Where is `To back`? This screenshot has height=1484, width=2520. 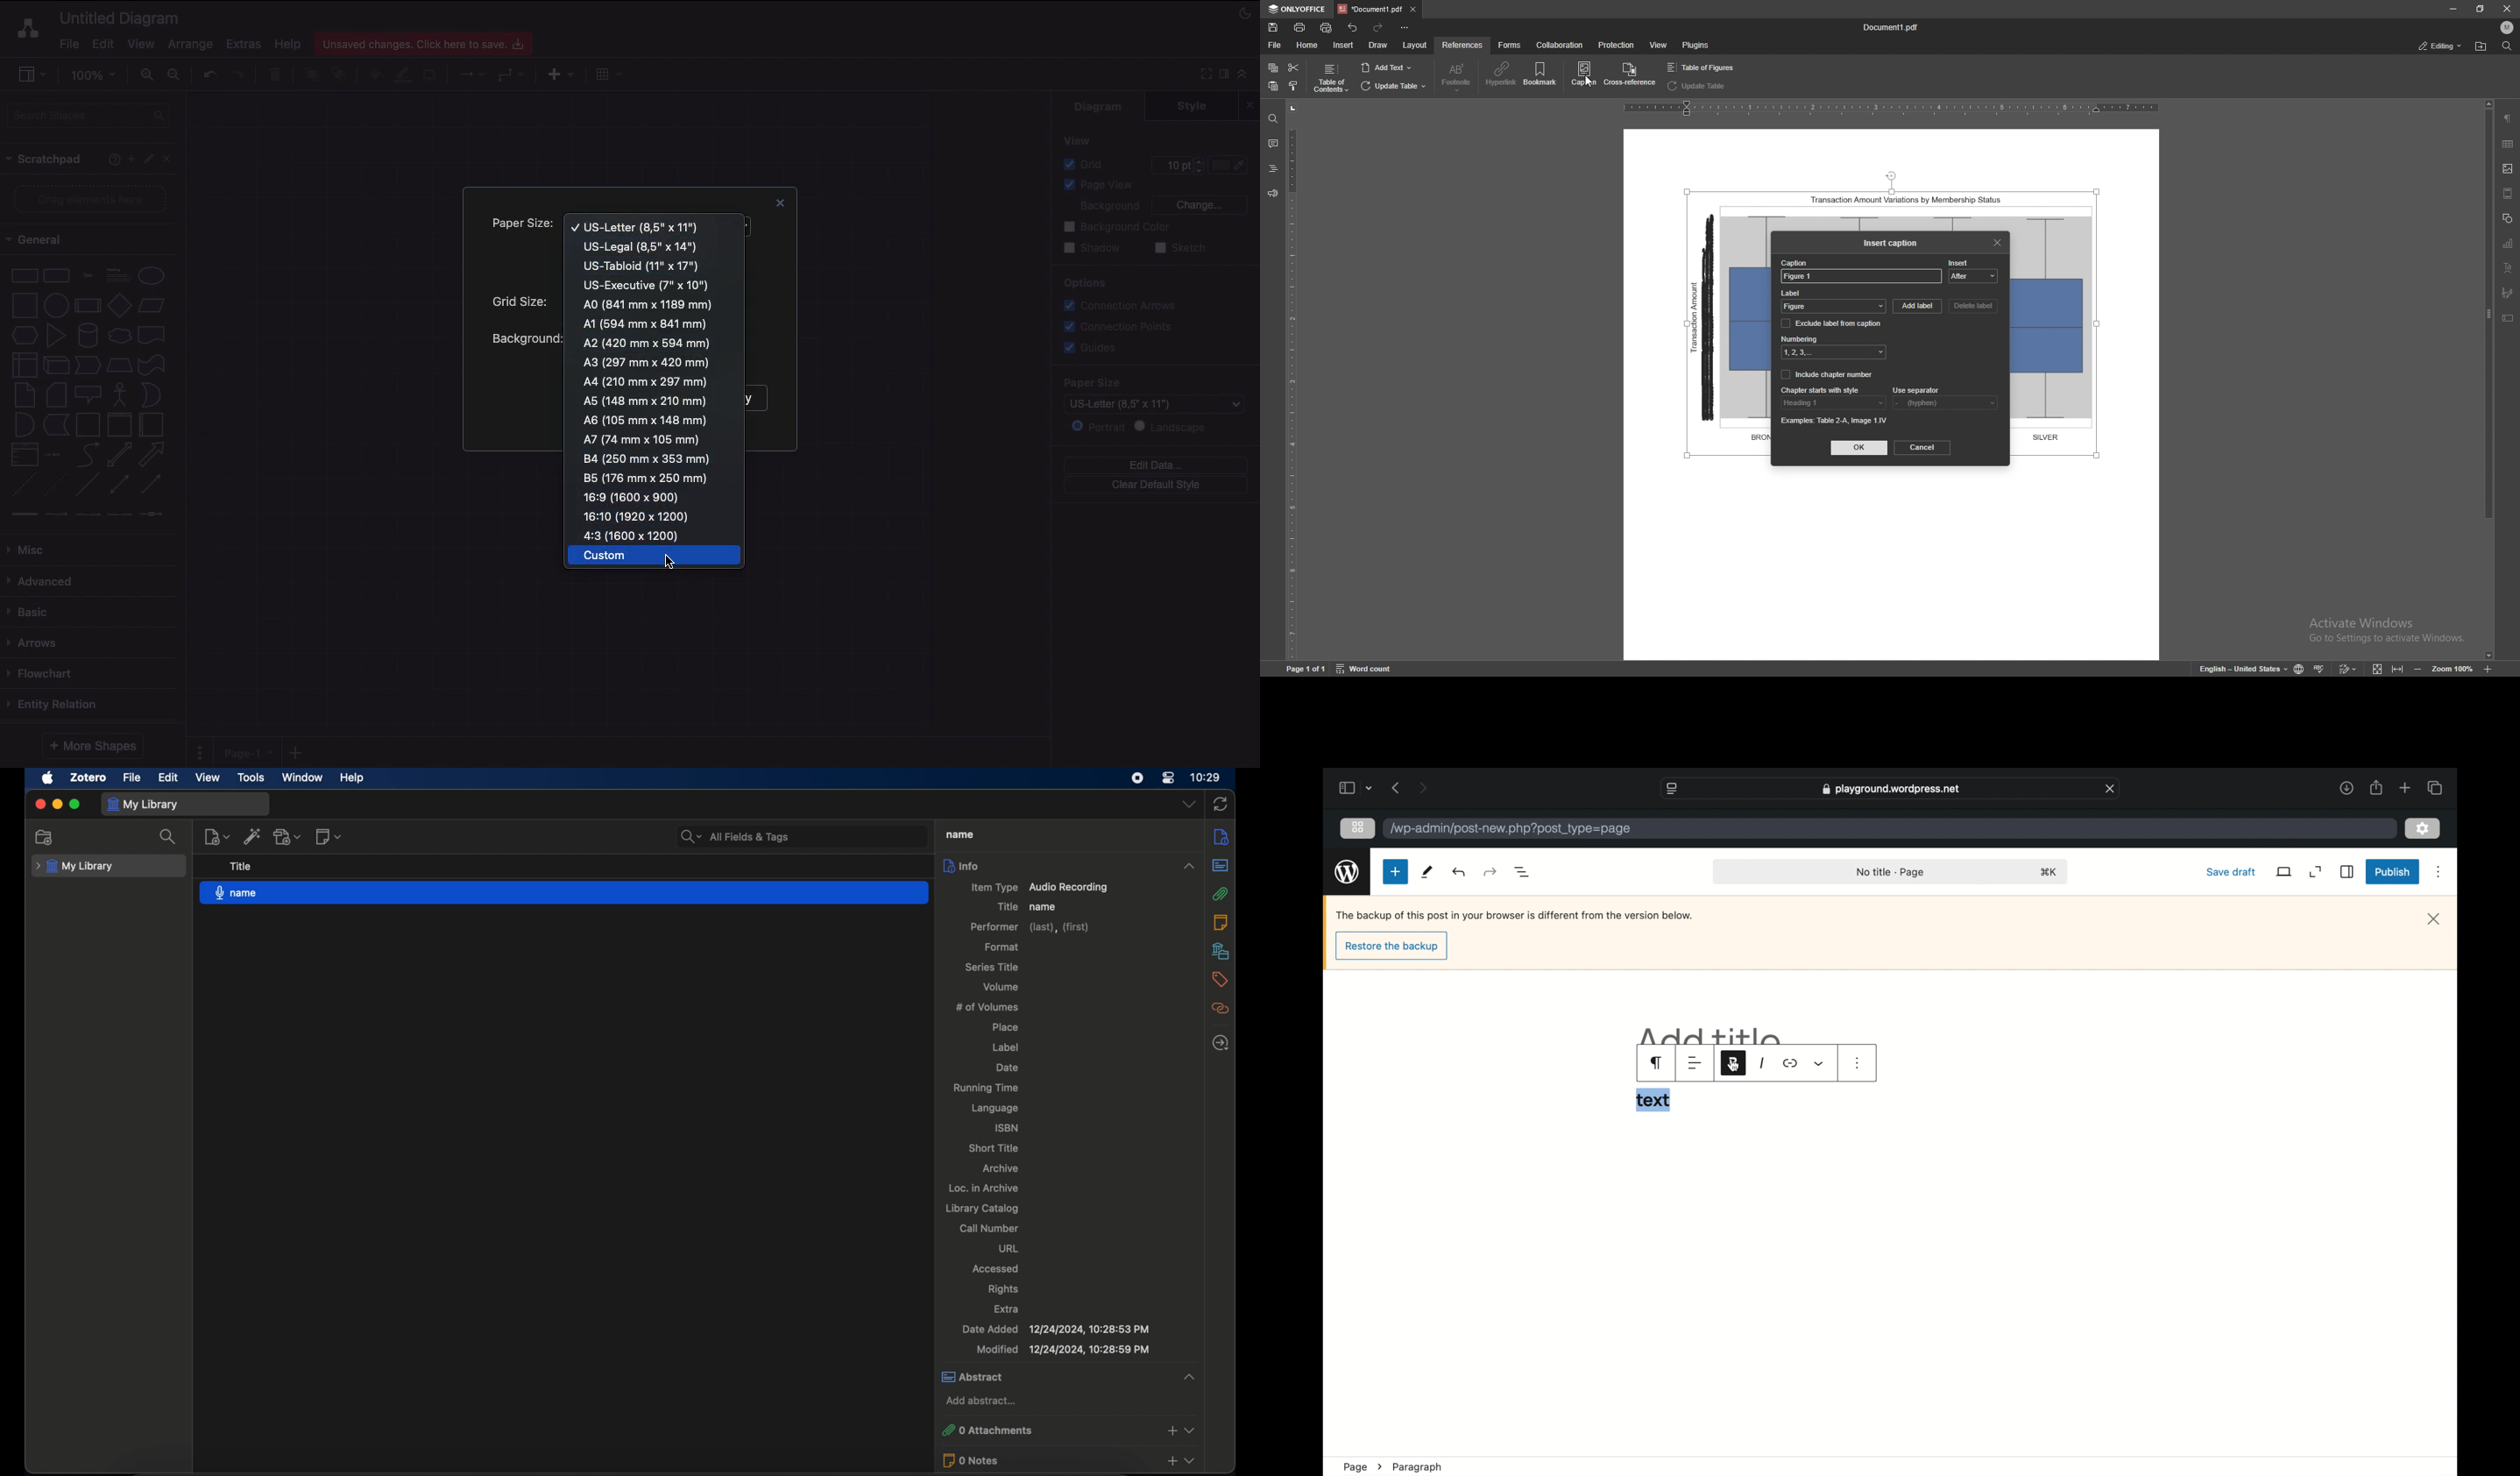 To back is located at coordinates (342, 74).